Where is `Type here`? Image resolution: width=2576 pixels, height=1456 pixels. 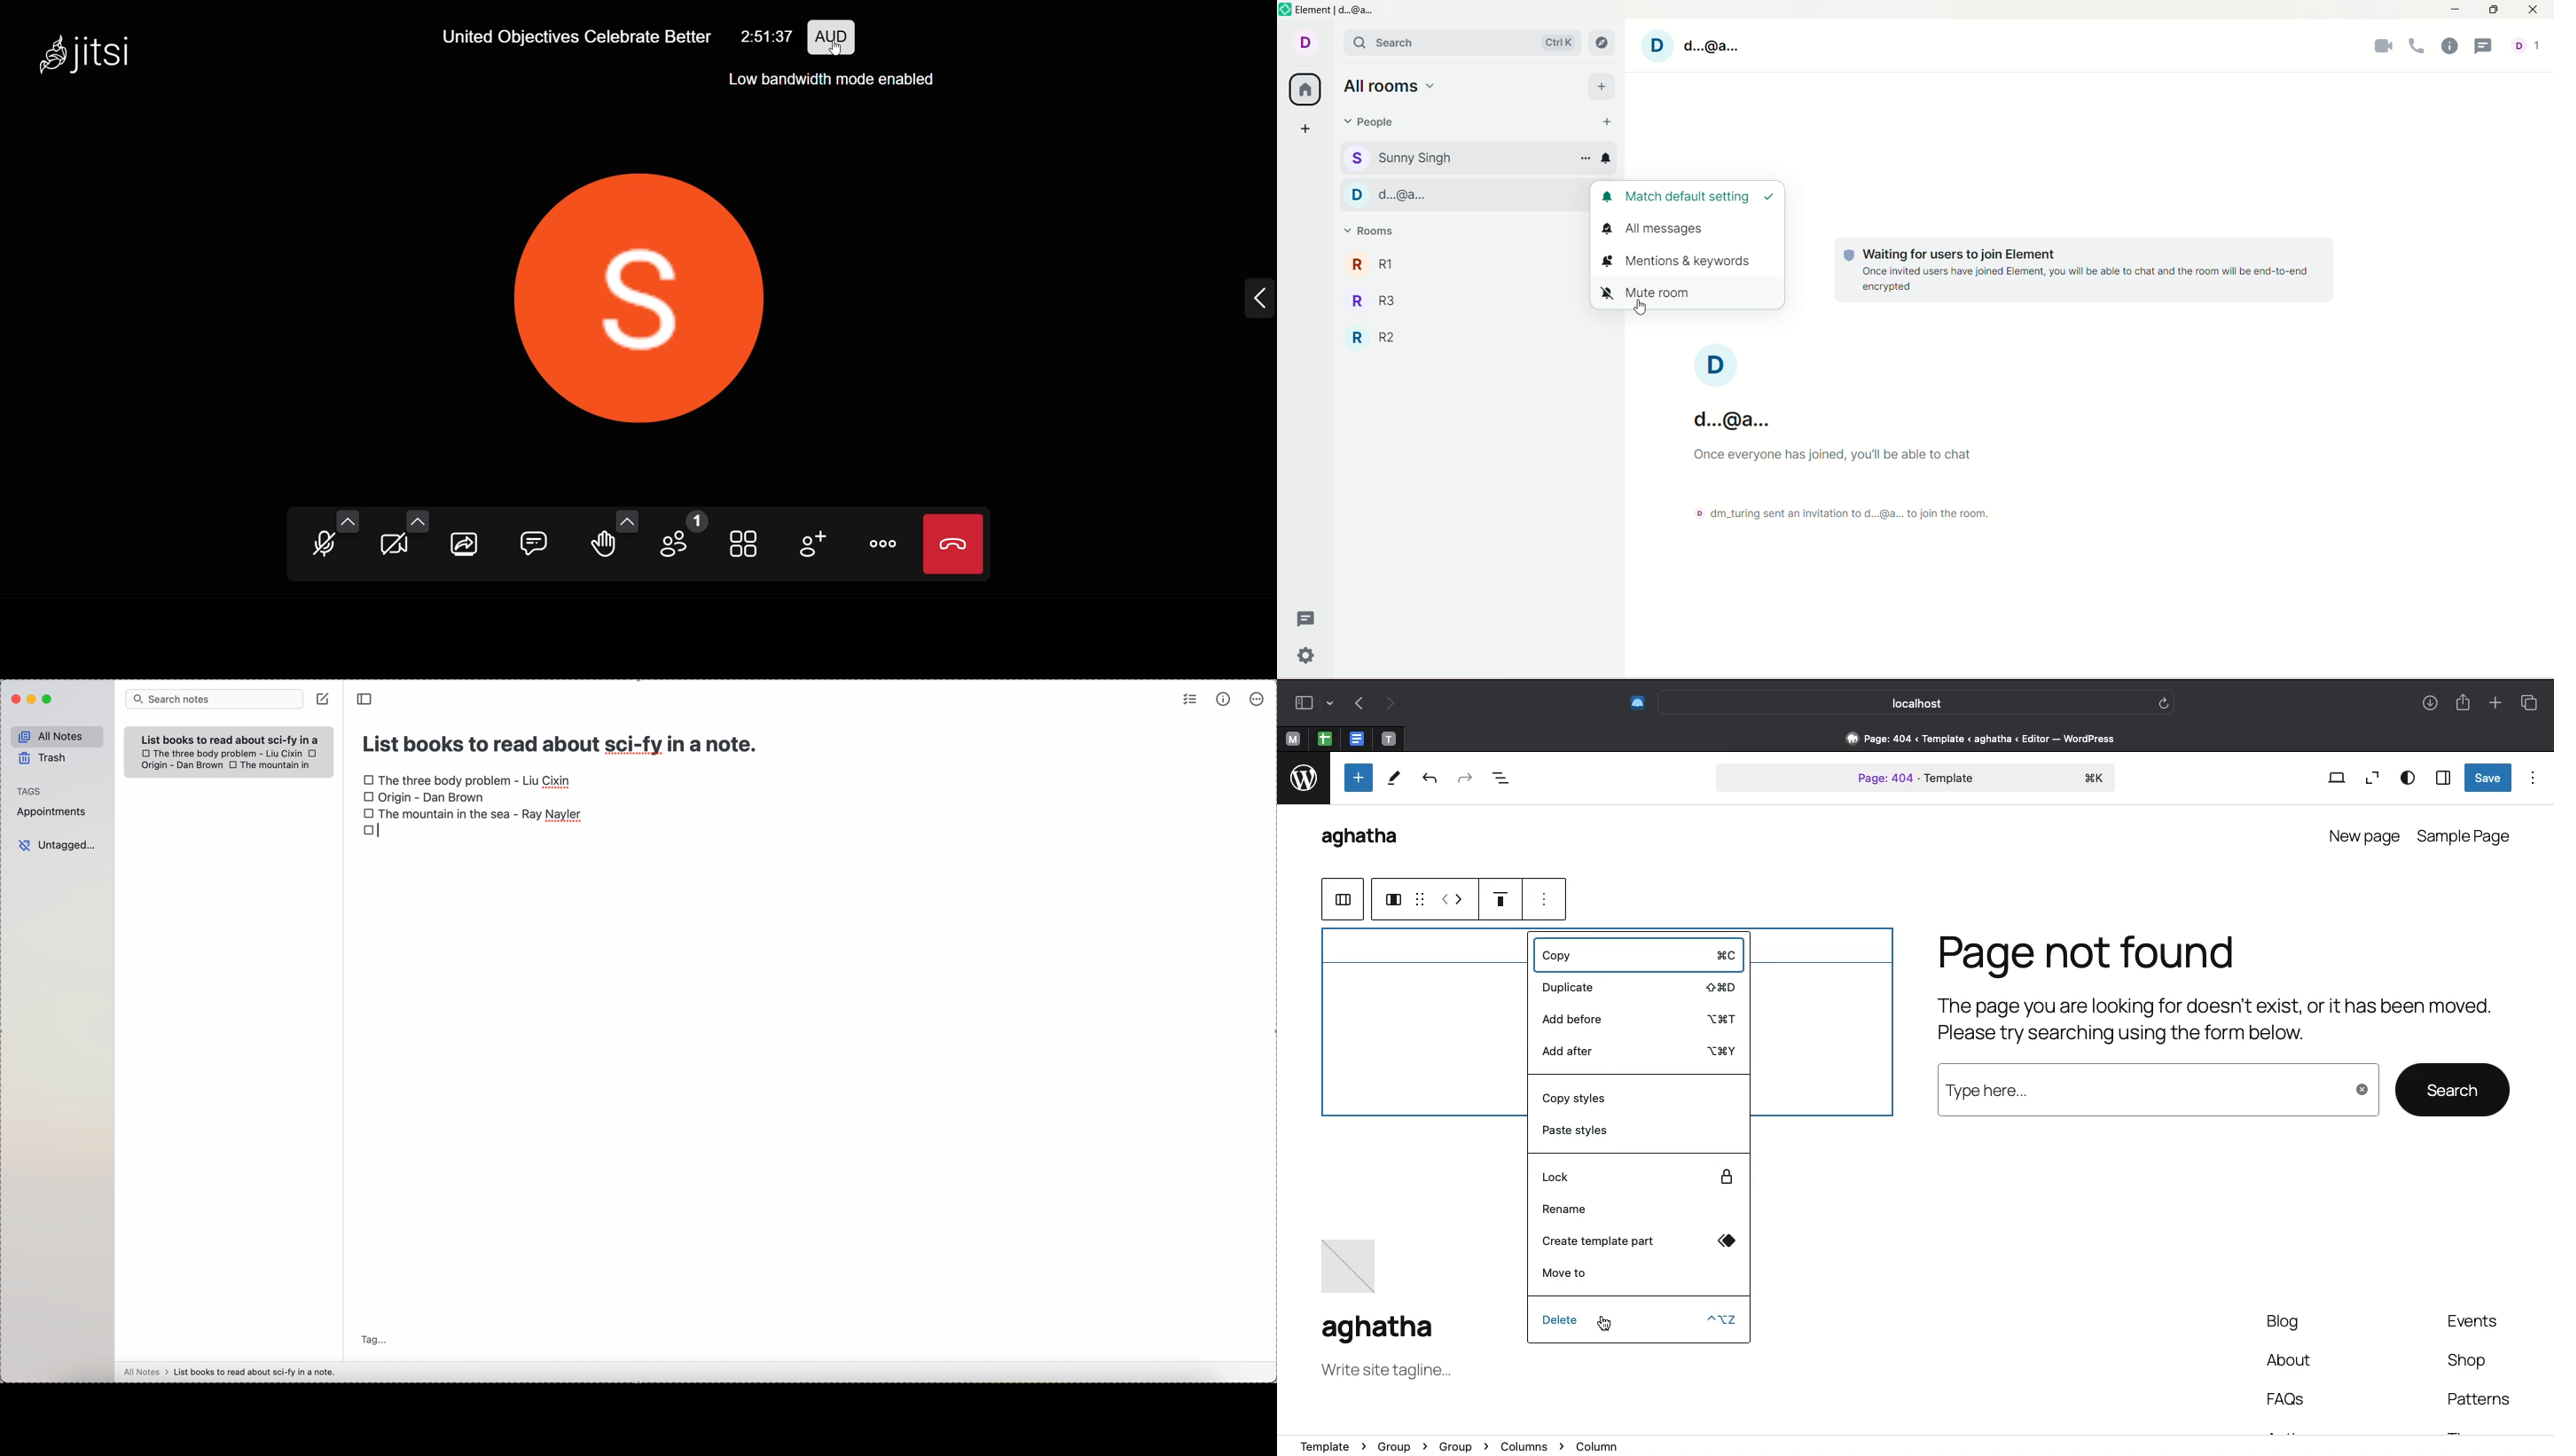 Type here is located at coordinates (2153, 1090).